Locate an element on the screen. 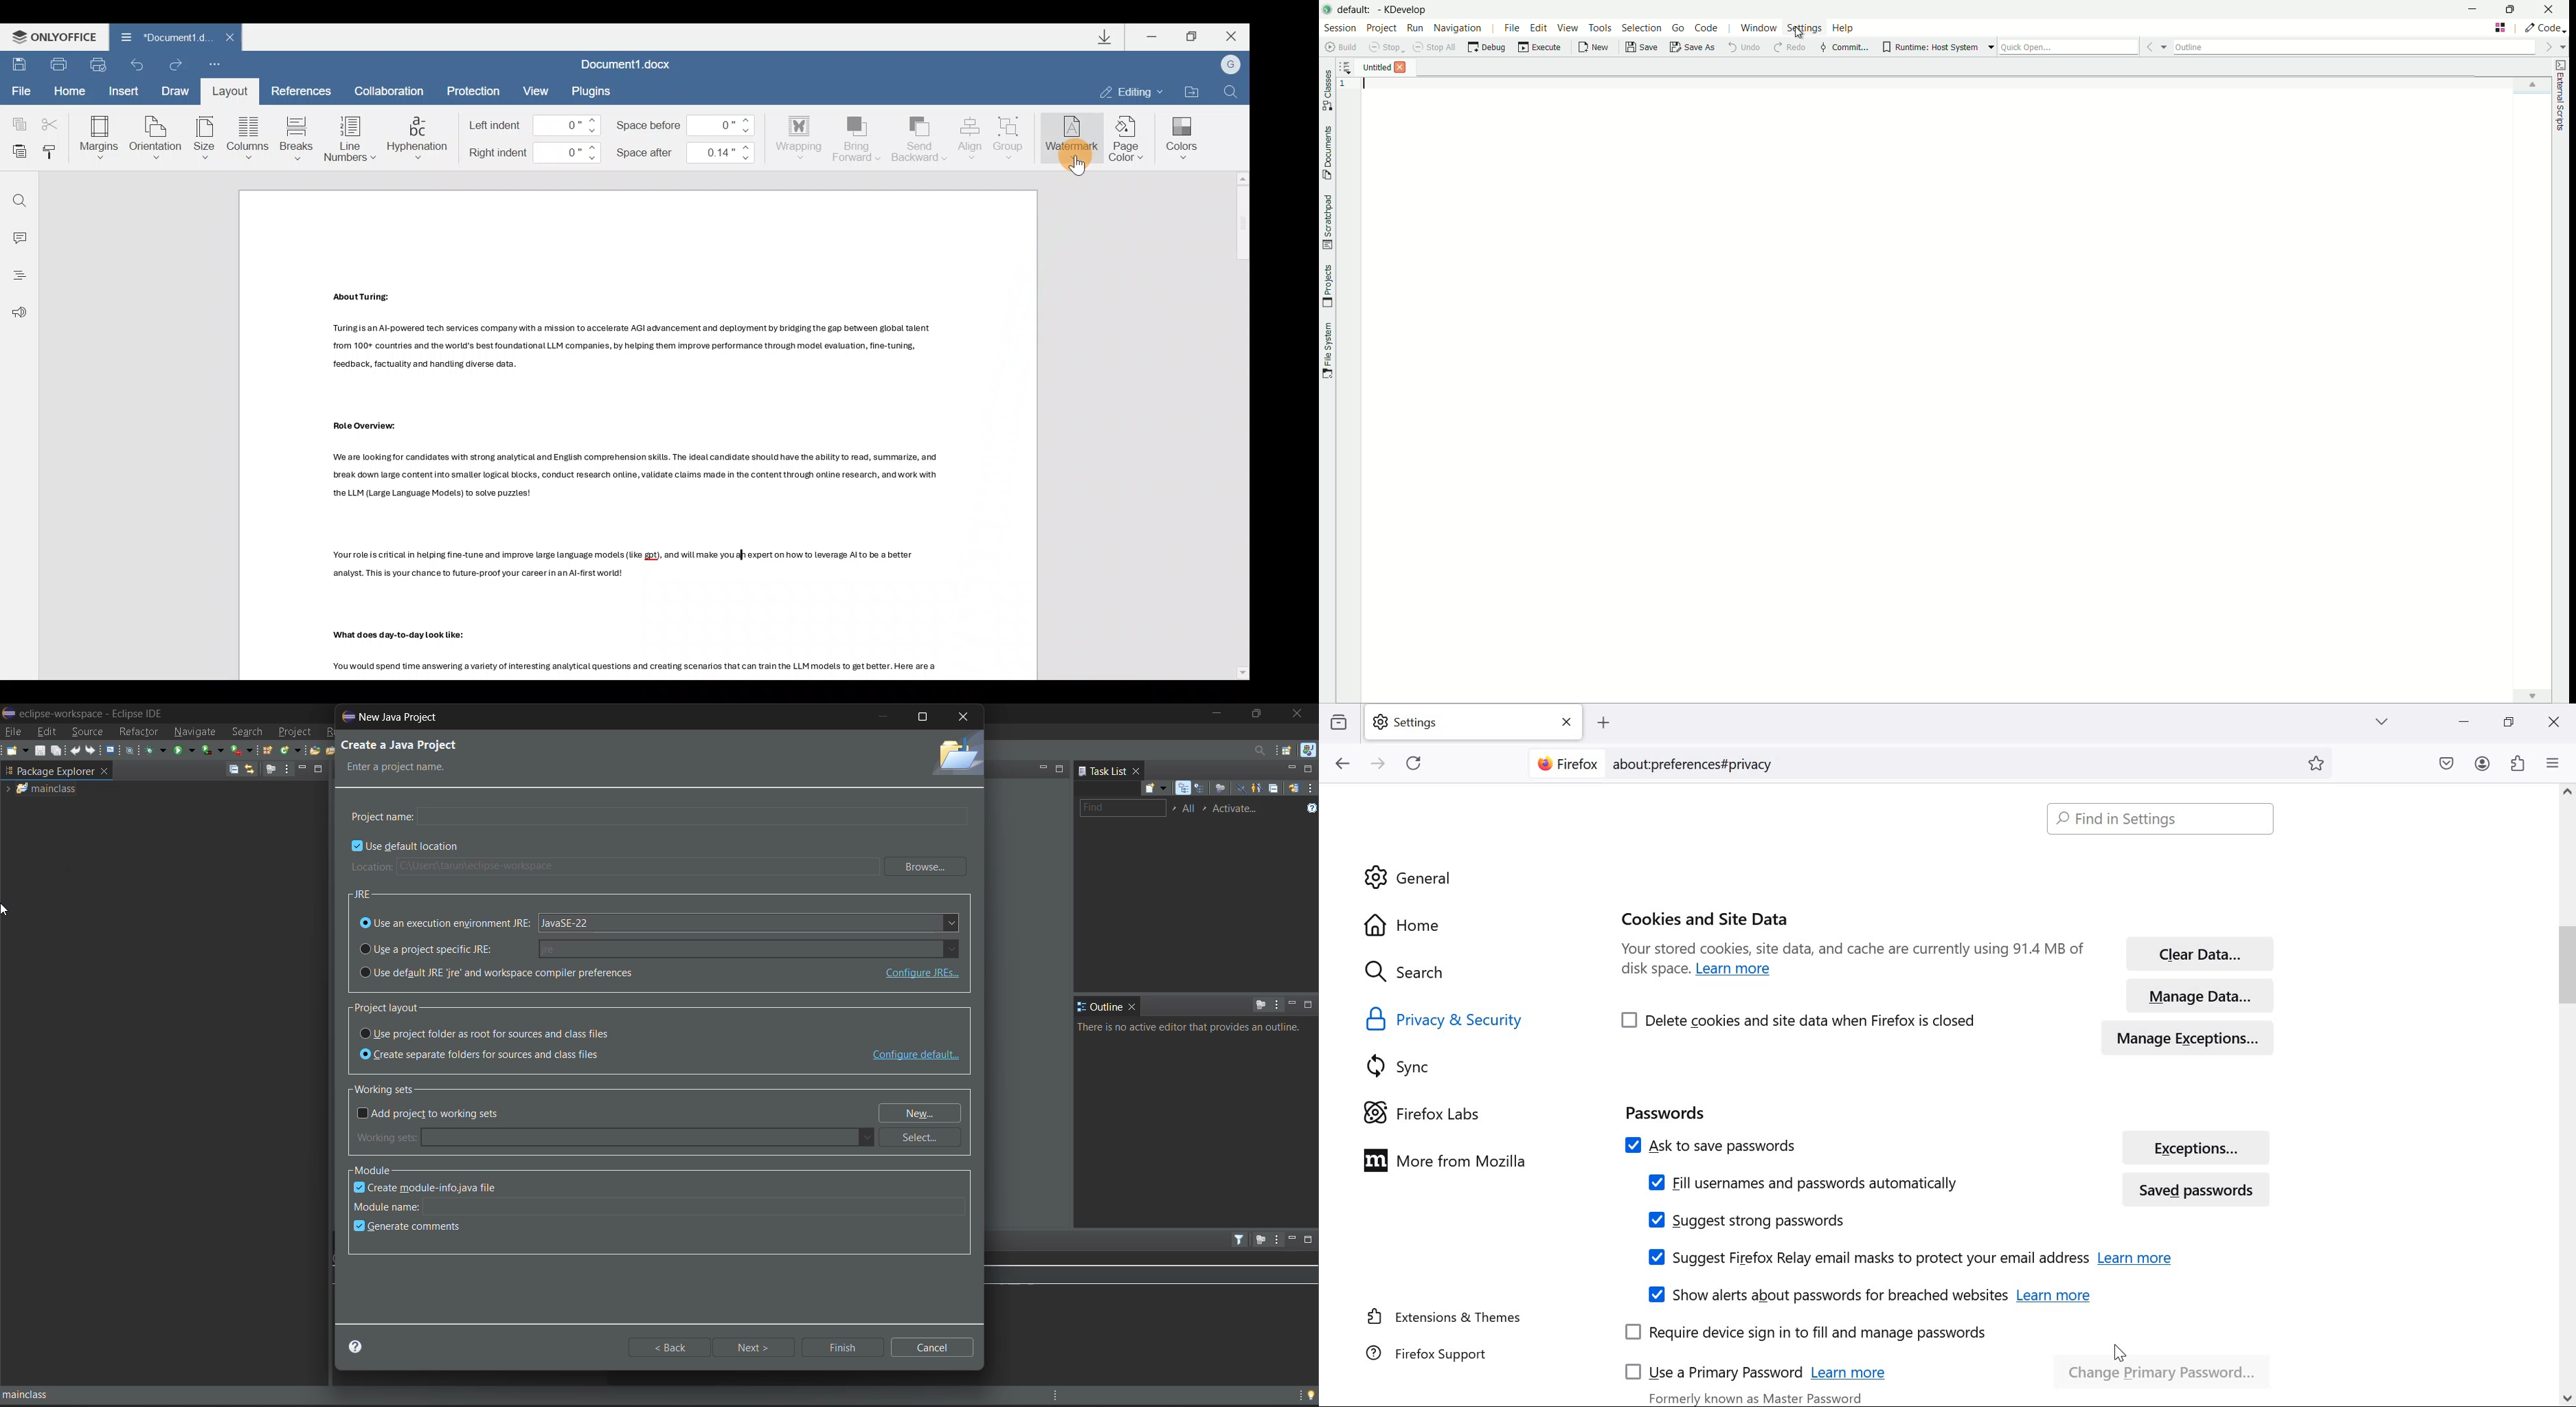 The height and width of the screenshot is (1428, 2576). Redo is located at coordinates (173, 63).